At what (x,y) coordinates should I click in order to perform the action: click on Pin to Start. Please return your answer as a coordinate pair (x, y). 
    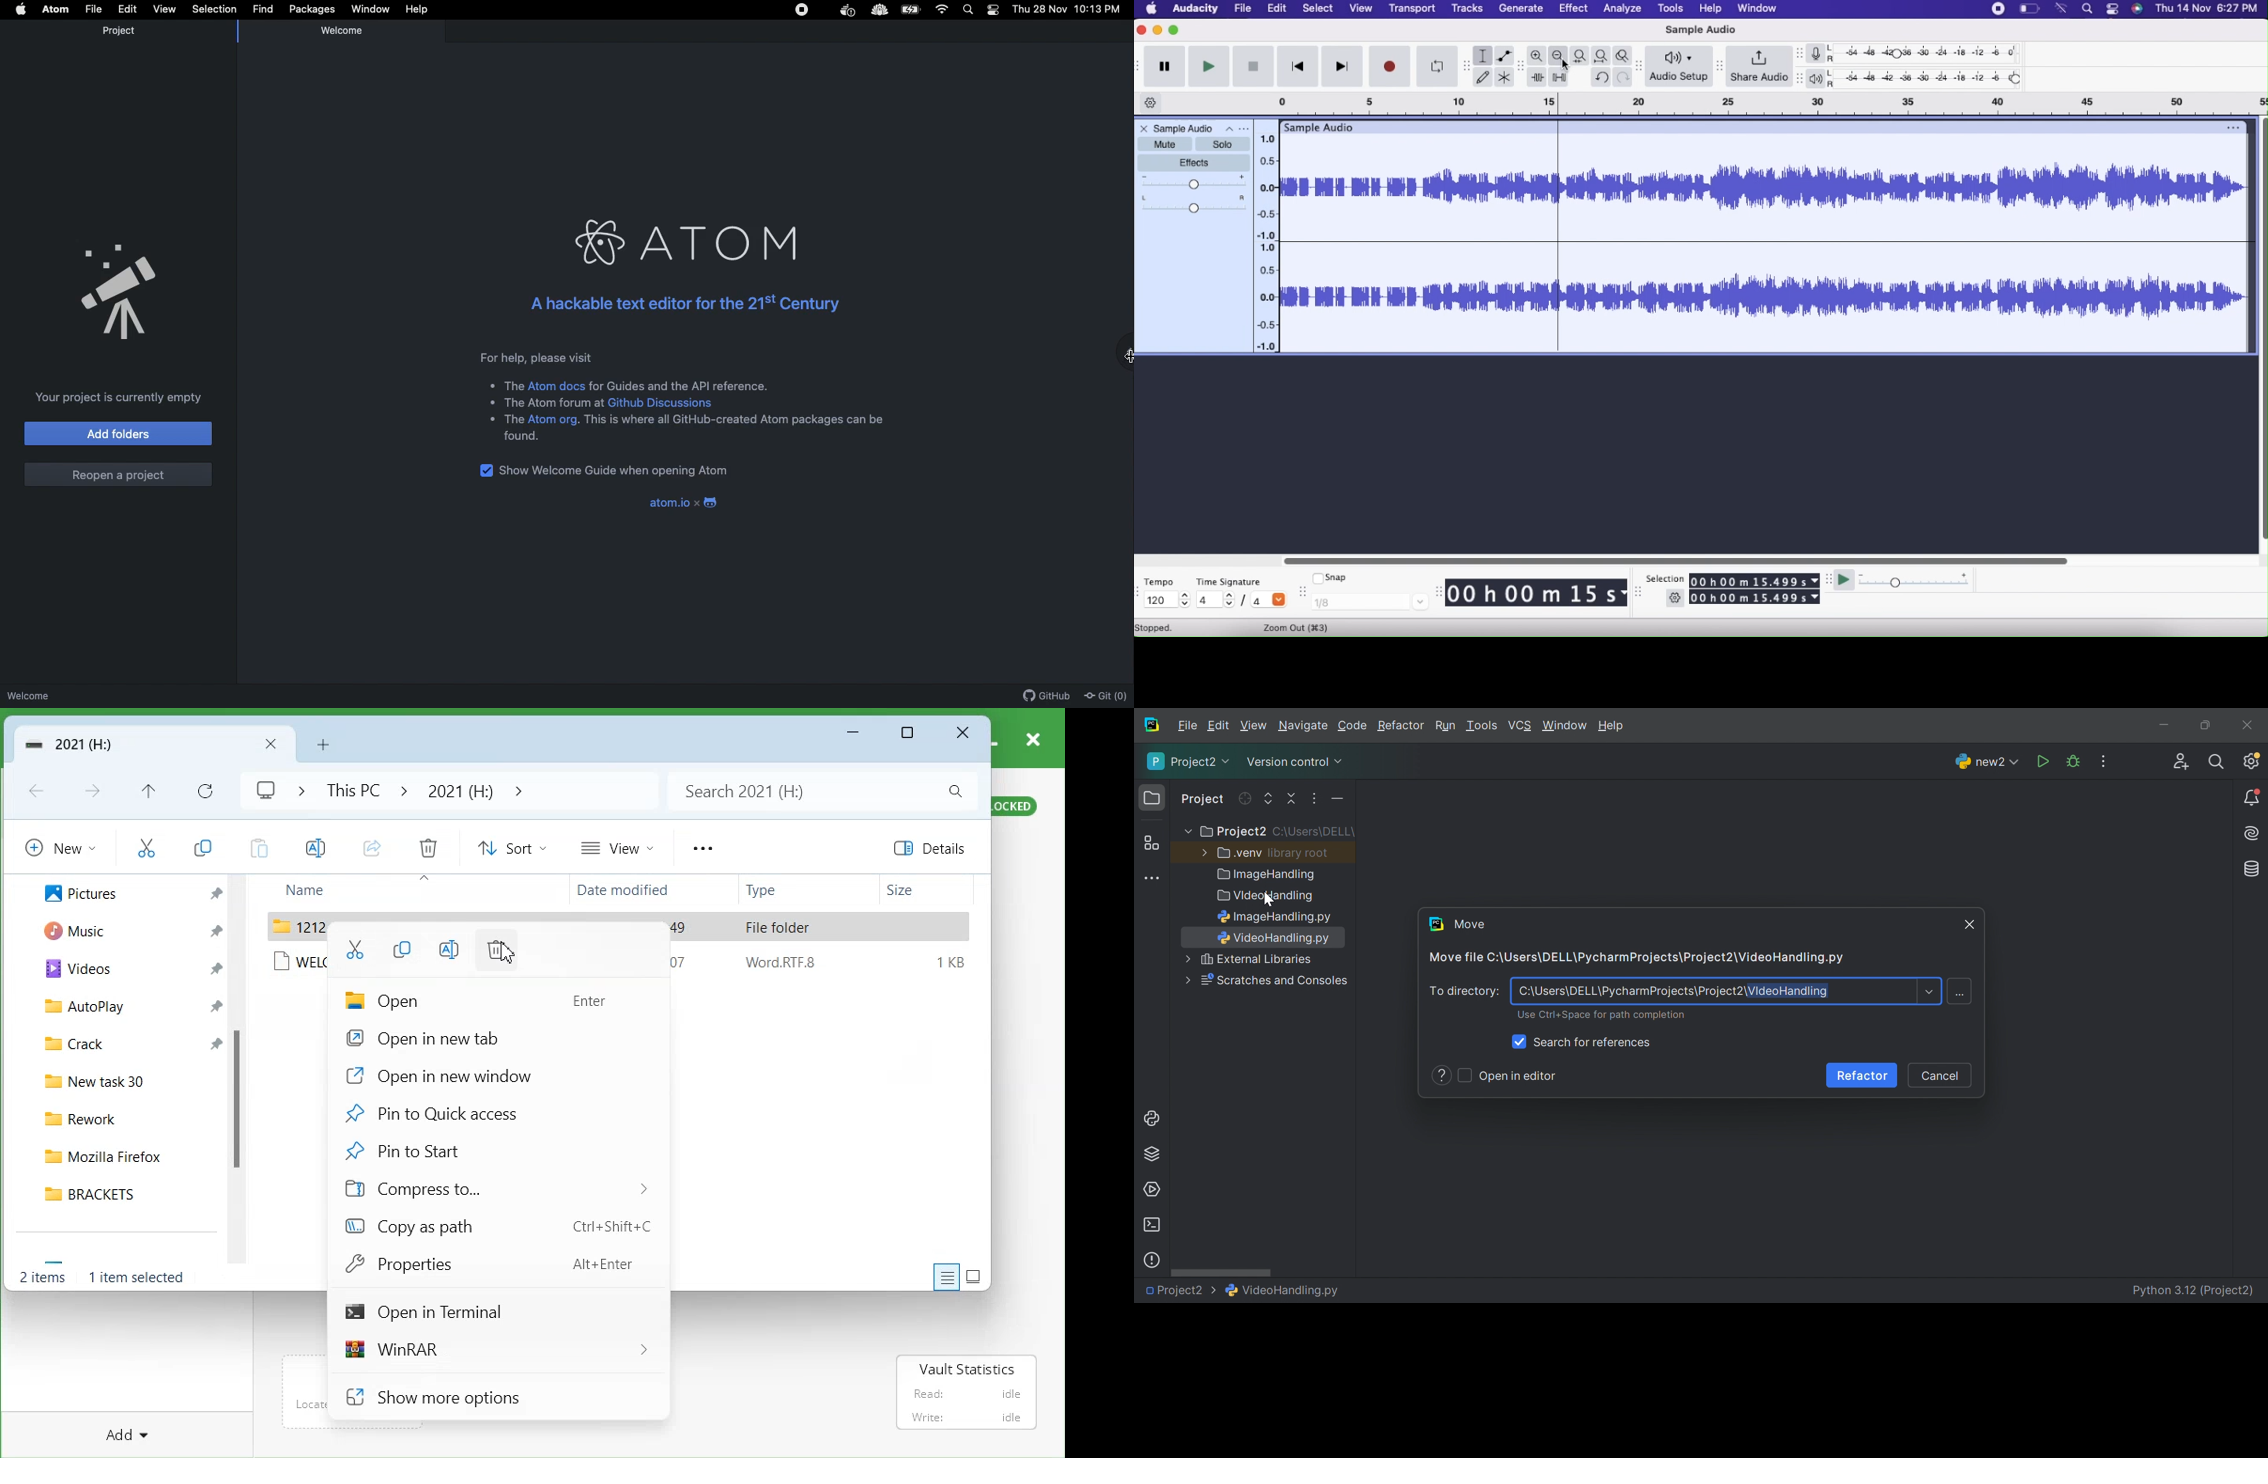
    Looking at the image, I should click on (492, 1149).